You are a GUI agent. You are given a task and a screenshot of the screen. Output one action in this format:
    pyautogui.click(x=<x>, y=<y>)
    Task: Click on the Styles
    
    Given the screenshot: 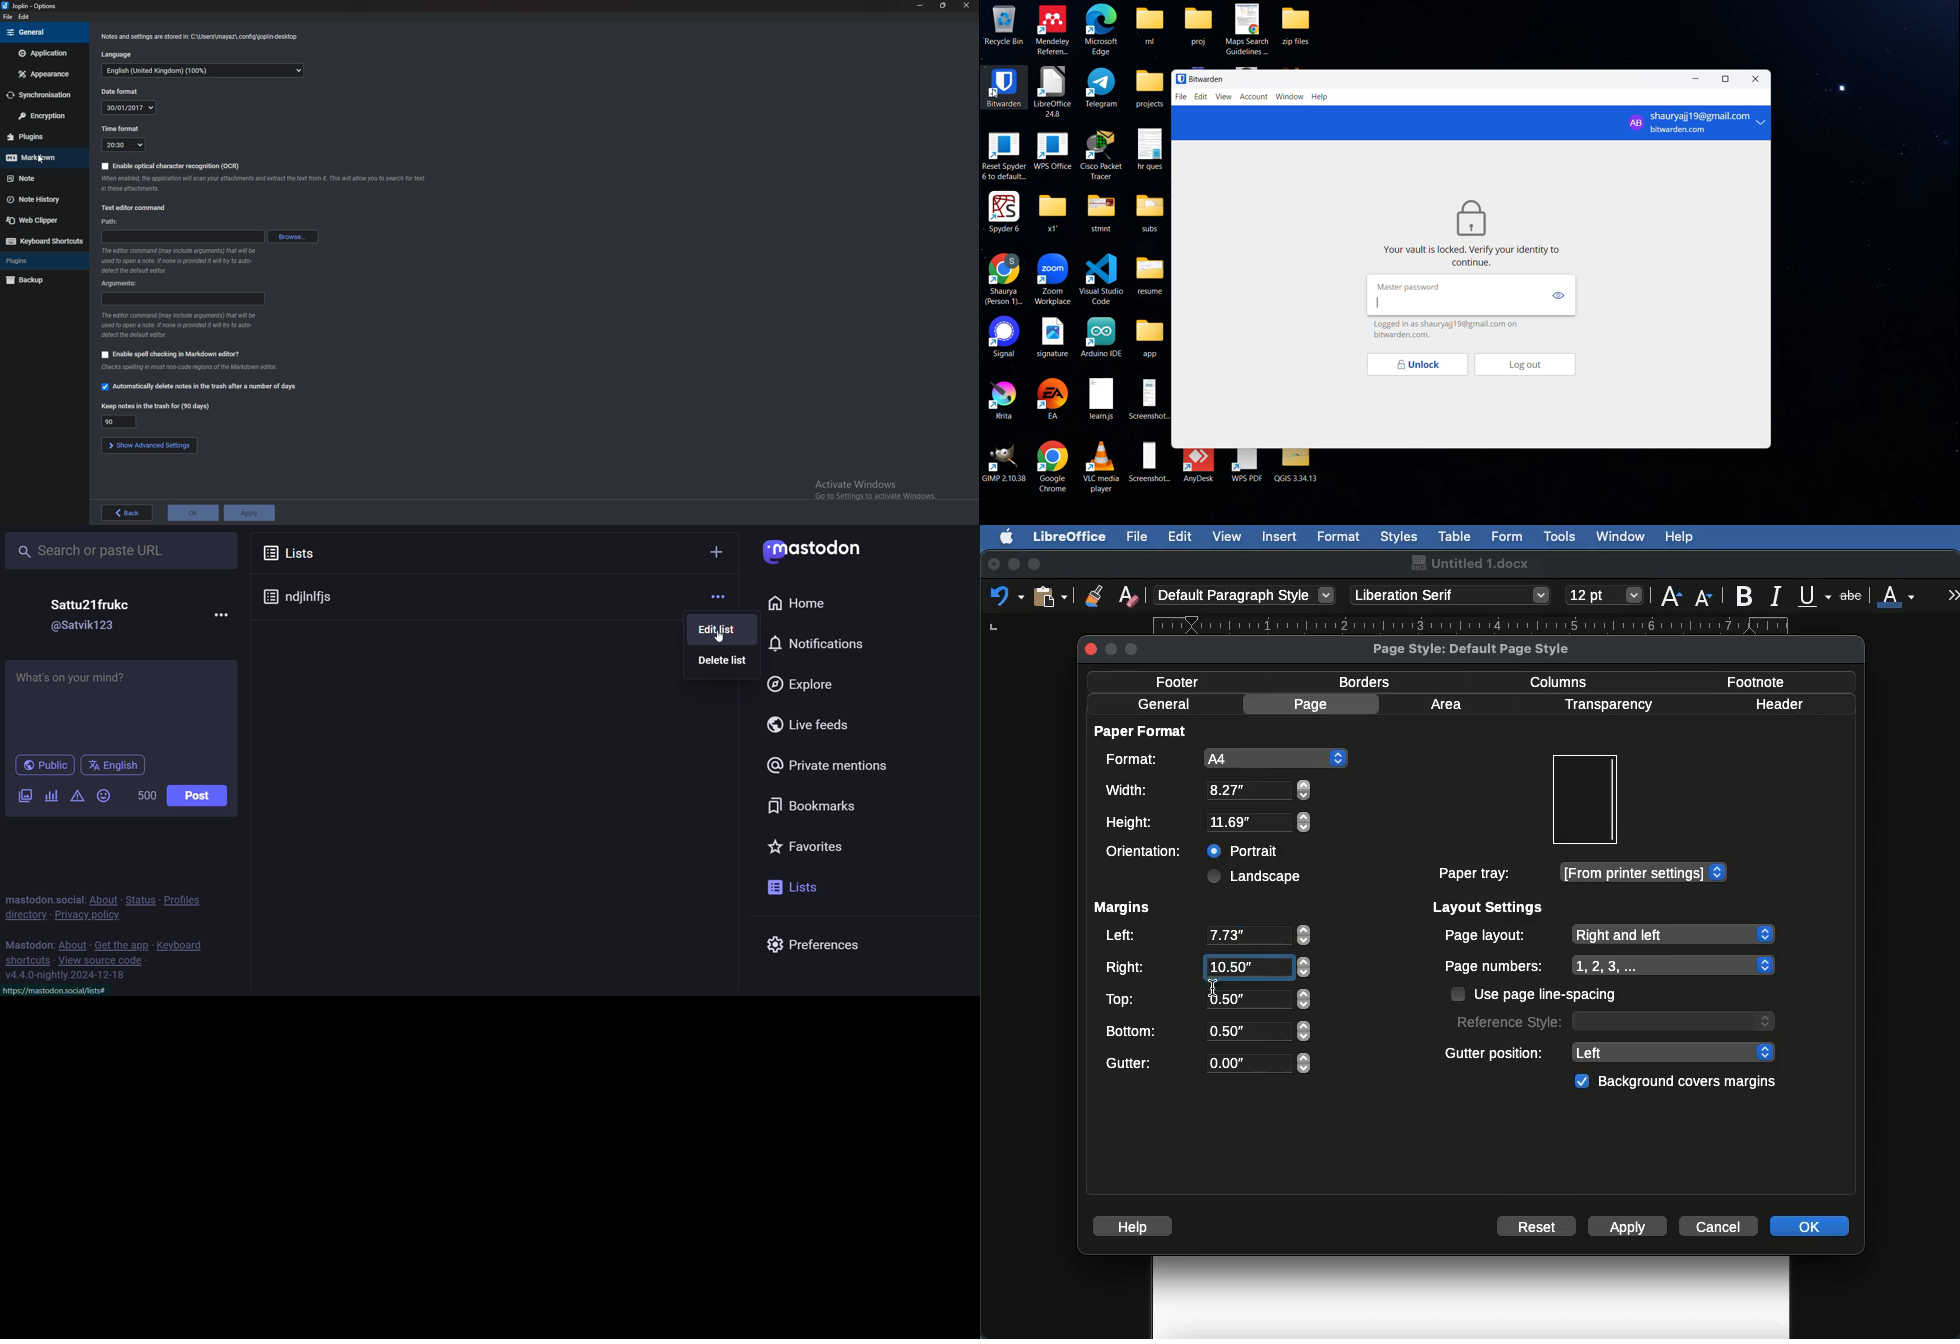 What is the action you would take?
    pyautogui.click(x=1398, y=536)
    